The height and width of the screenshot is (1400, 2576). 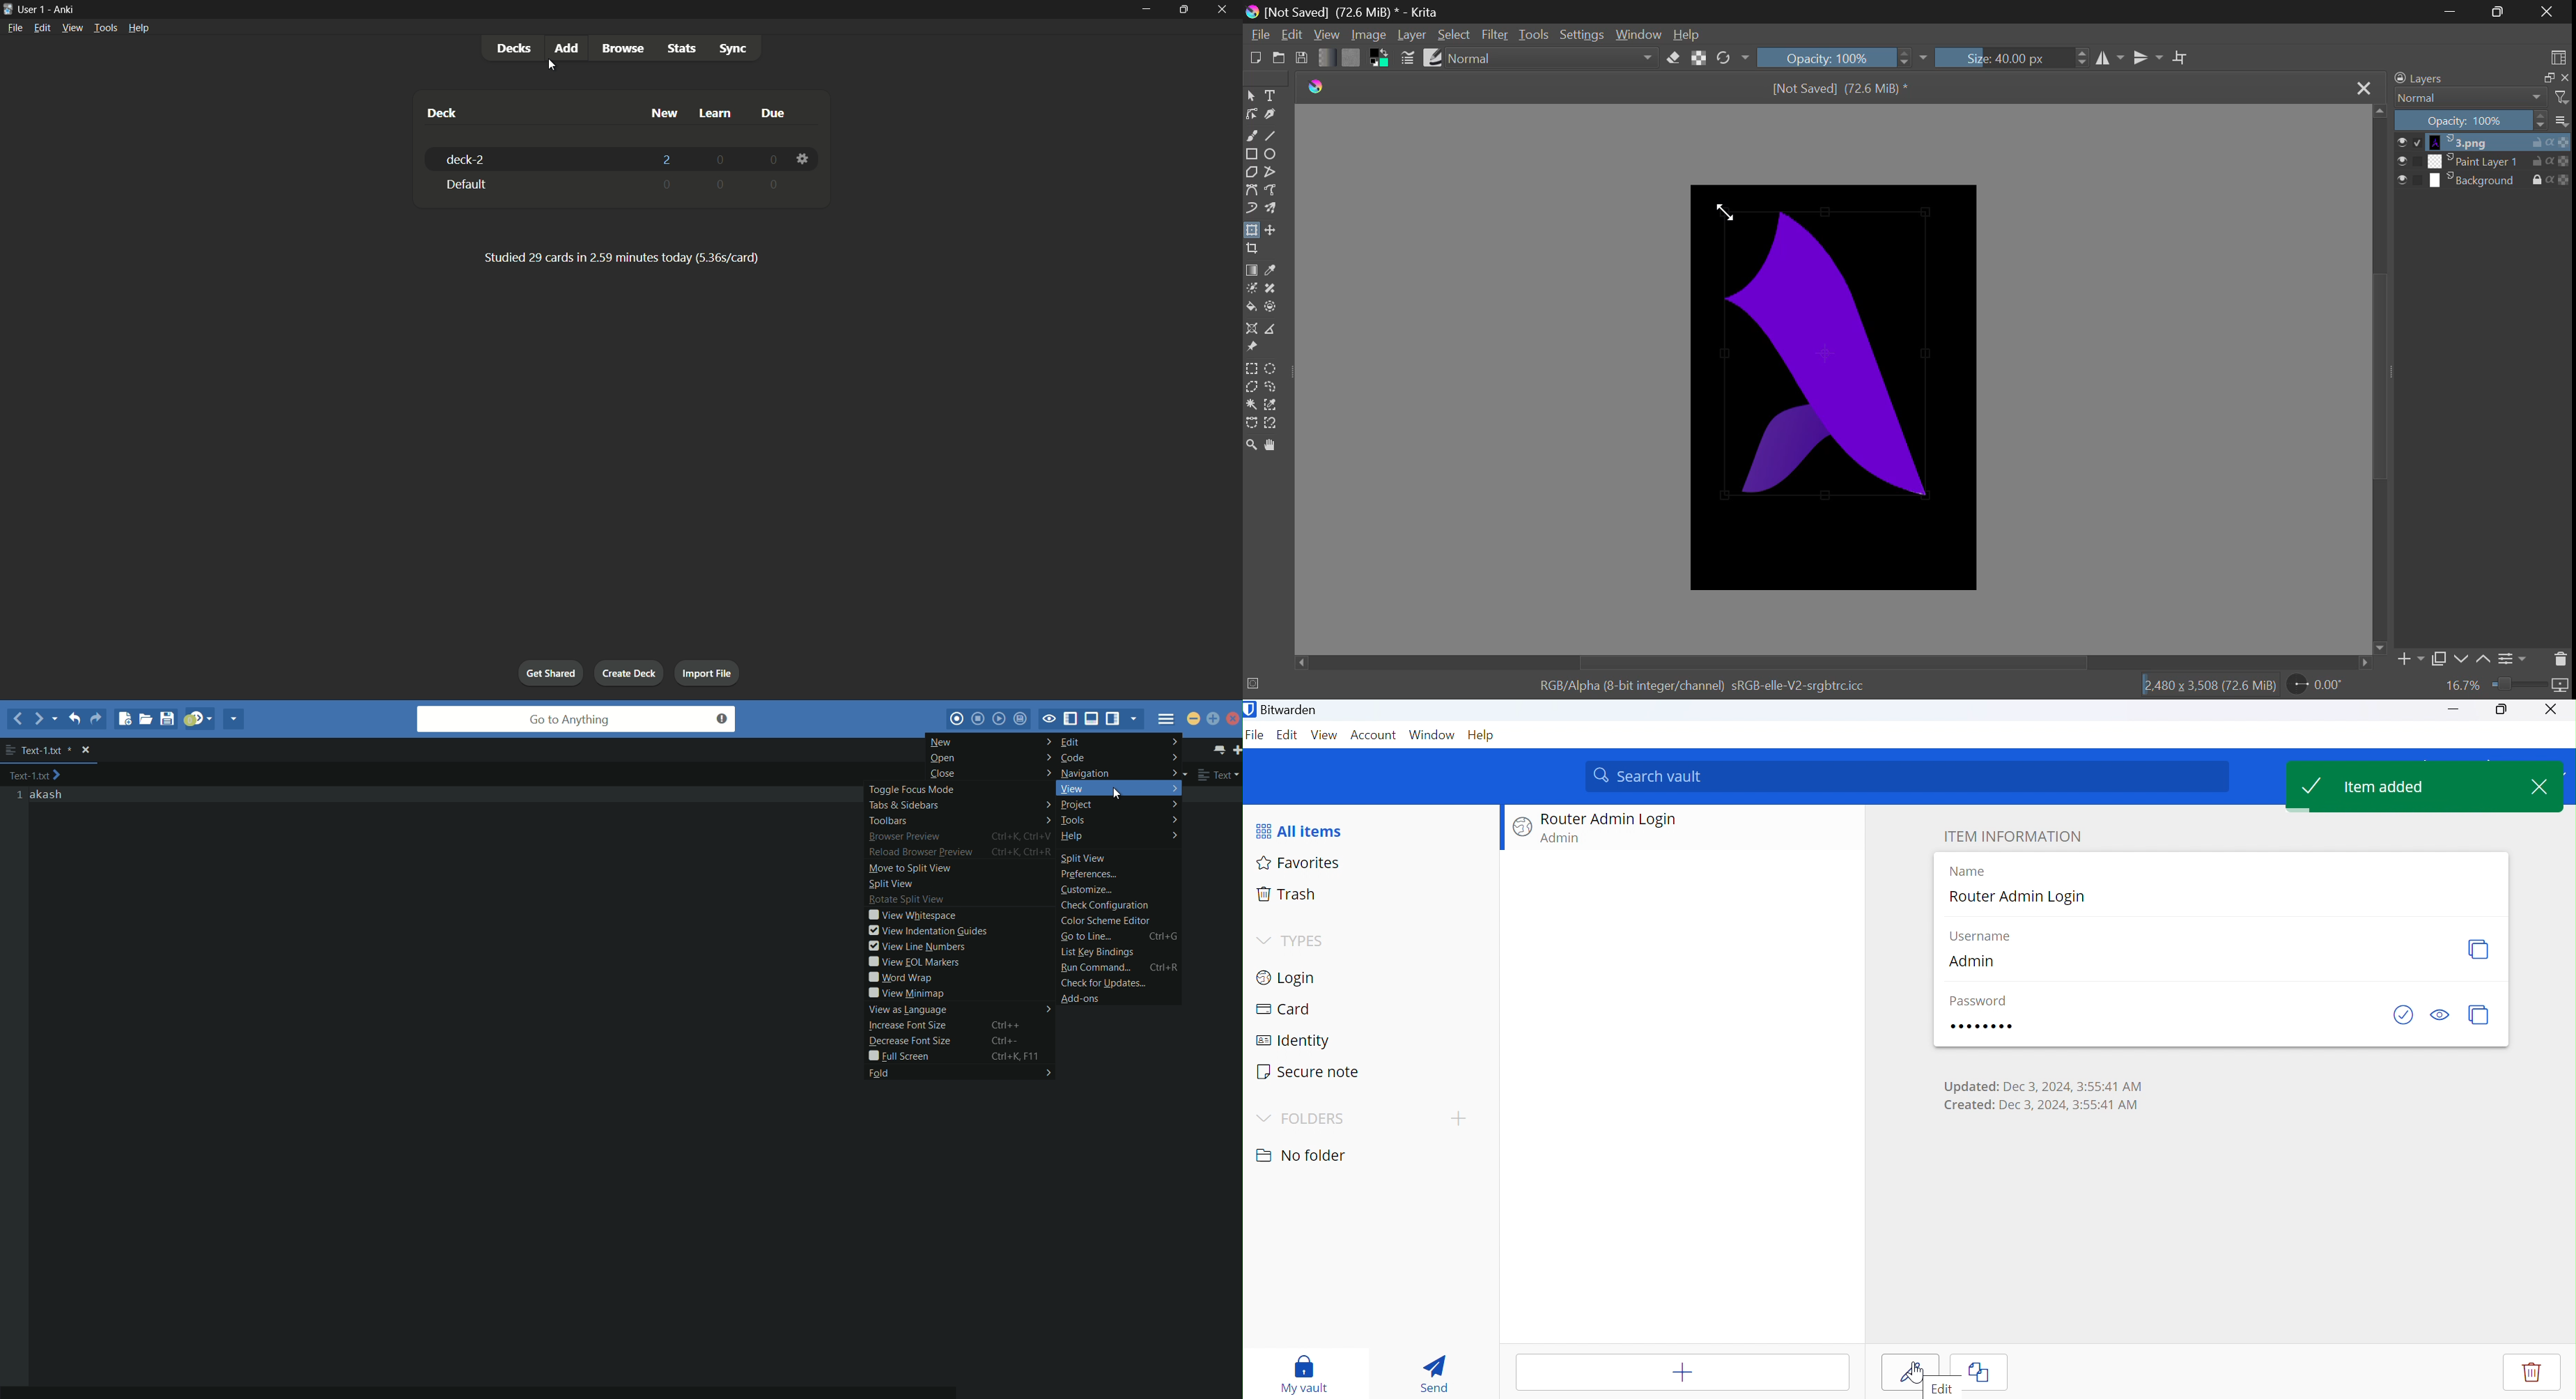 What do you see at coordinates (1252, 232) in the screenshot?
I see `Transform Layers` at bounding box center [1252, 232].